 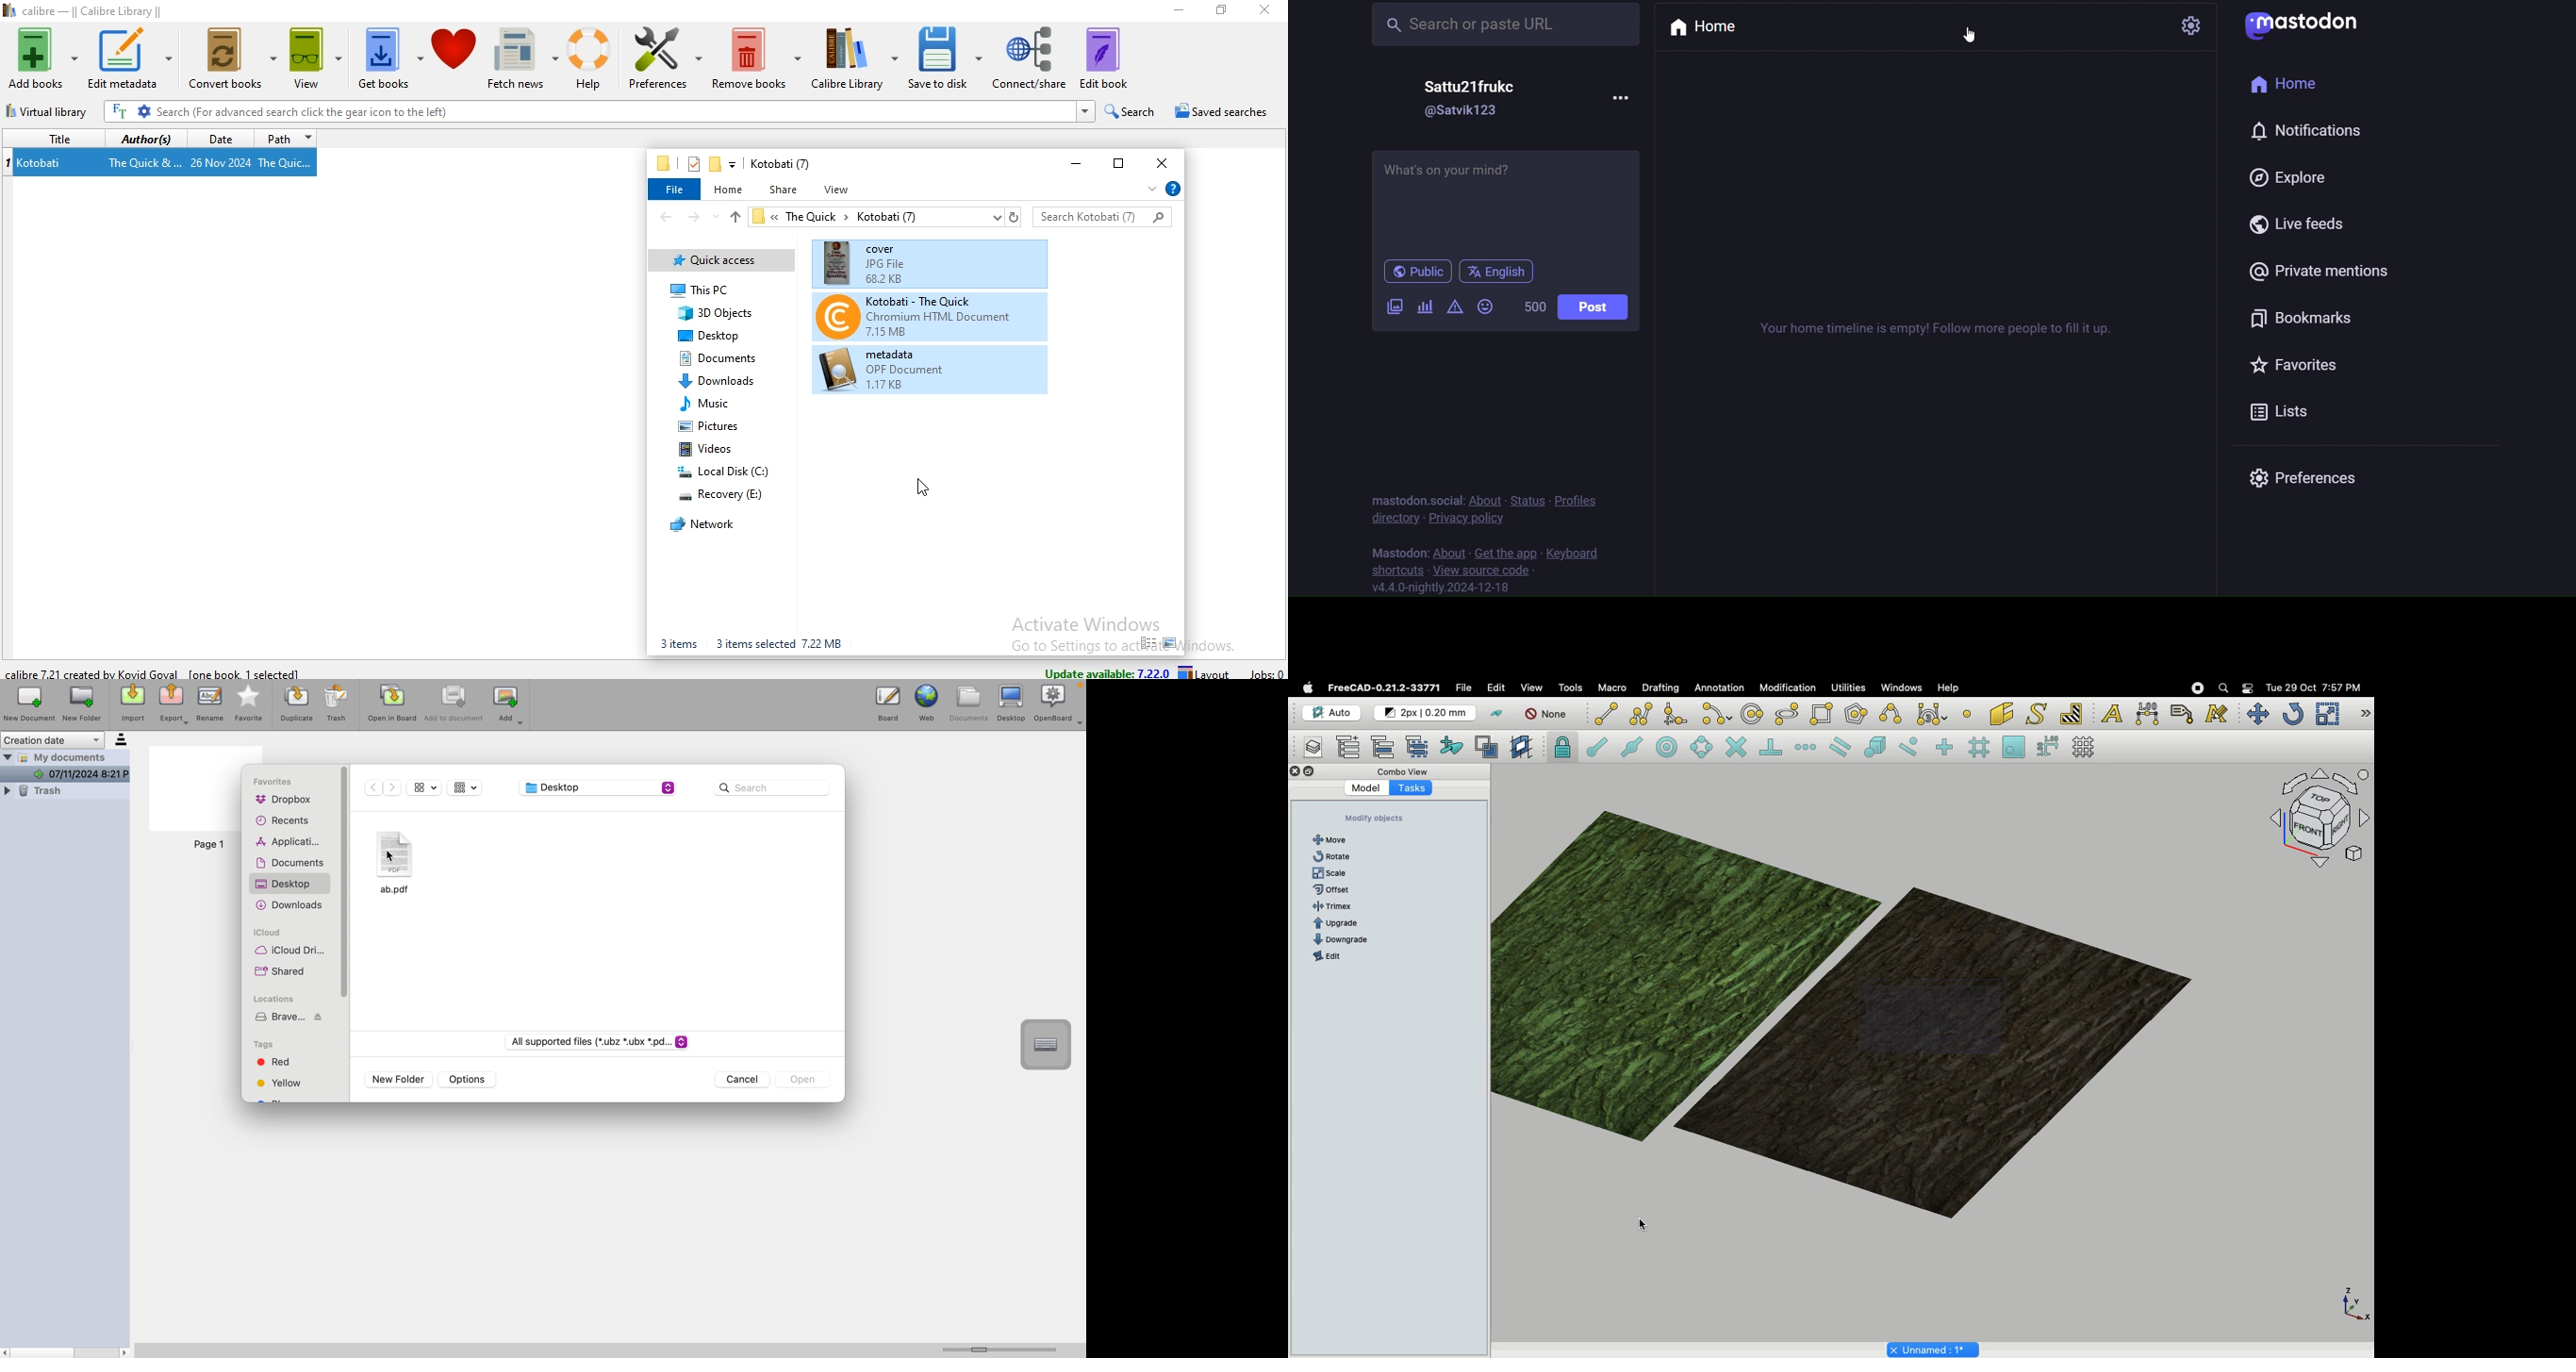 What do you see at coordinates (885, 370) in the screenshot?
I see `metadata (book files)` at bounding box center [885, 370].